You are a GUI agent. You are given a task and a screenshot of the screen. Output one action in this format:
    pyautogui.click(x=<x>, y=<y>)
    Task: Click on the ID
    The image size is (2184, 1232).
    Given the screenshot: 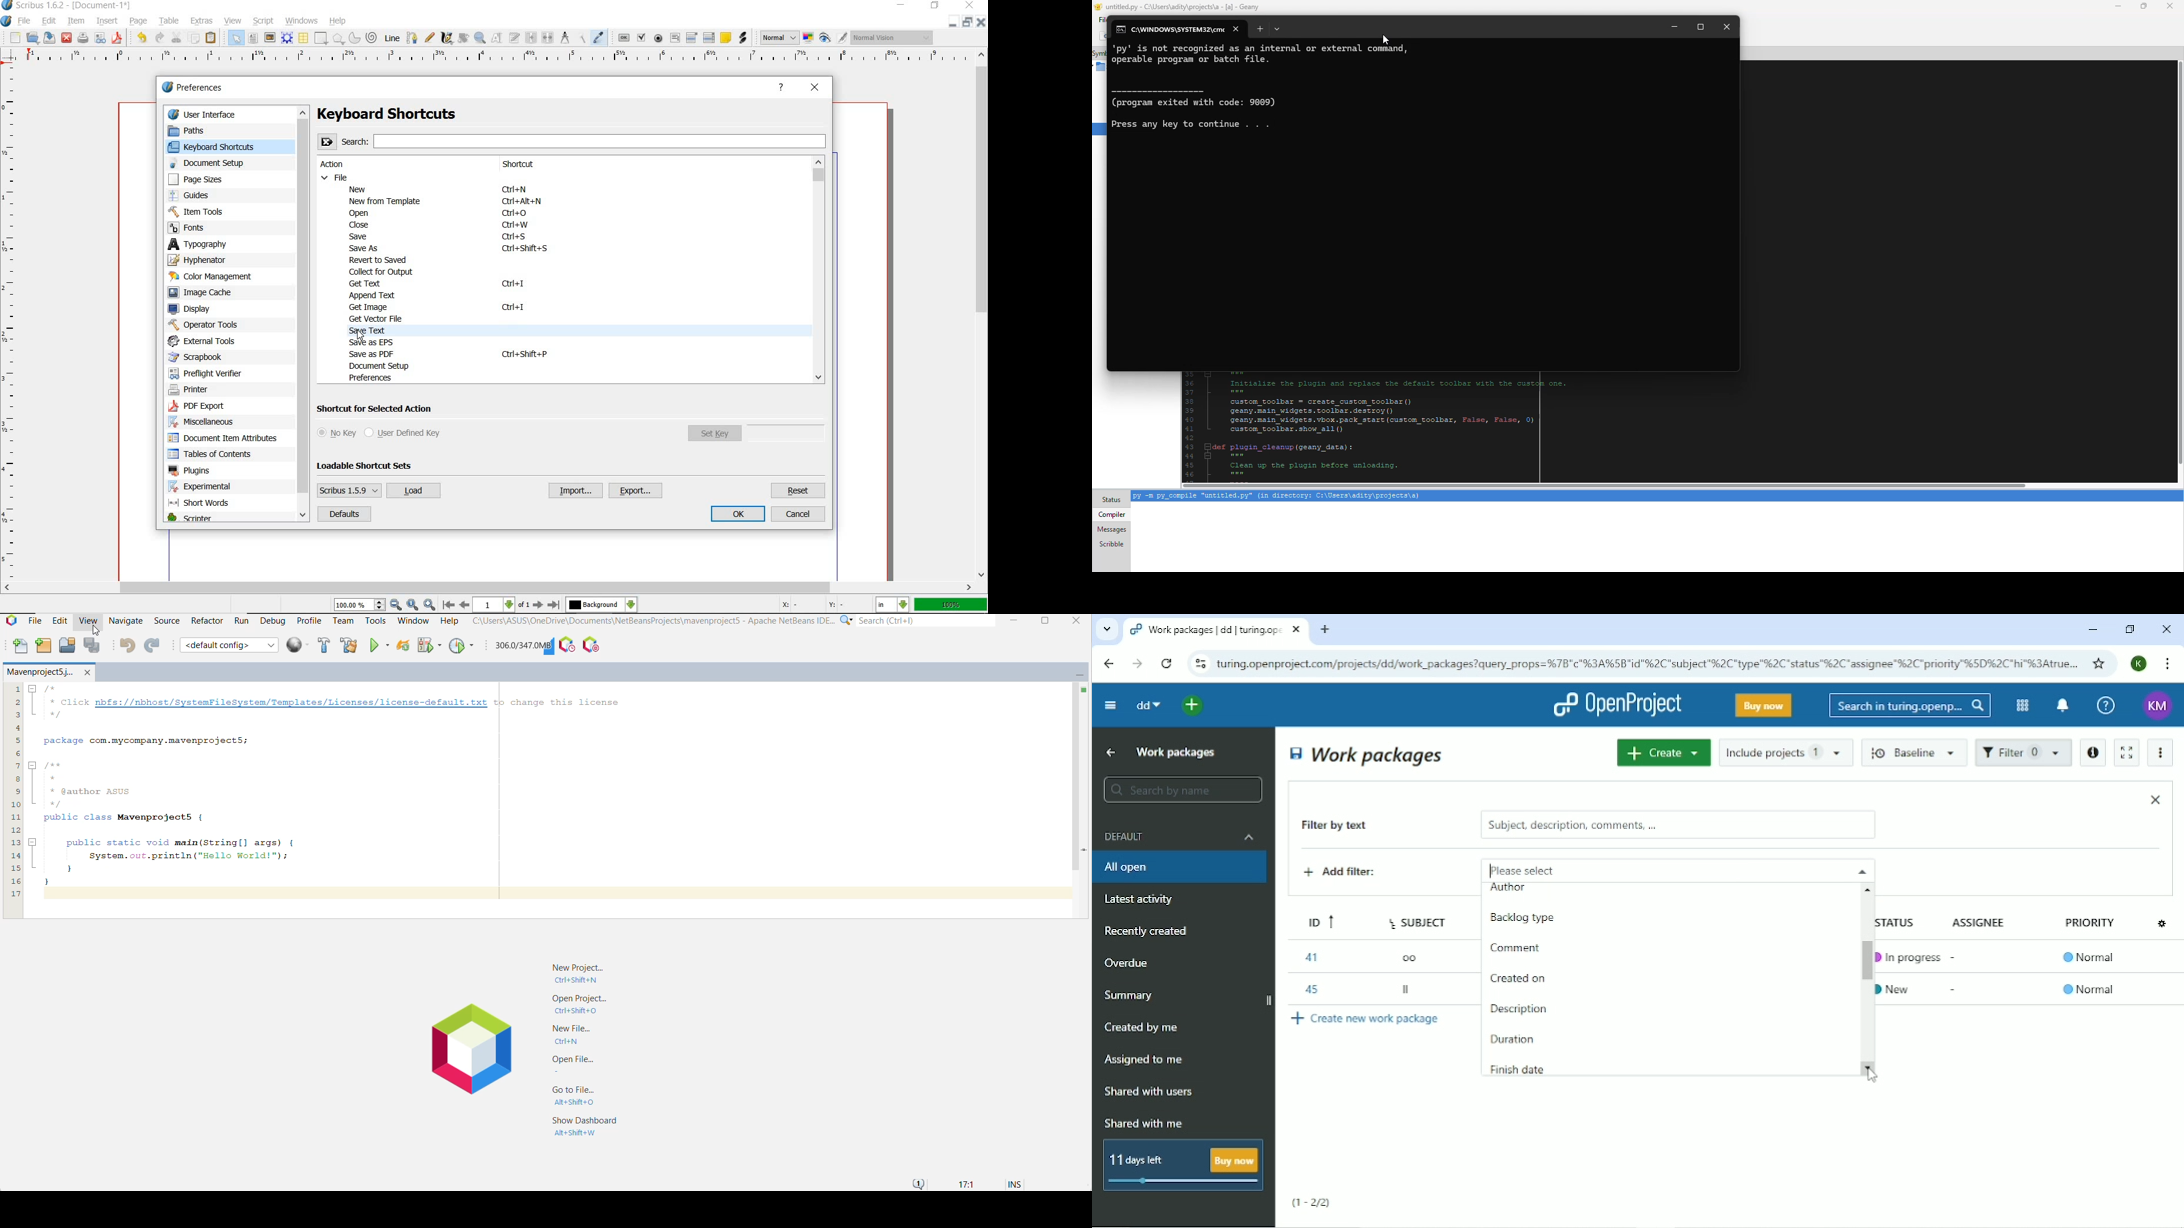 What is the action you would take?
    pyautogui.click(x=1315, y=919)
    